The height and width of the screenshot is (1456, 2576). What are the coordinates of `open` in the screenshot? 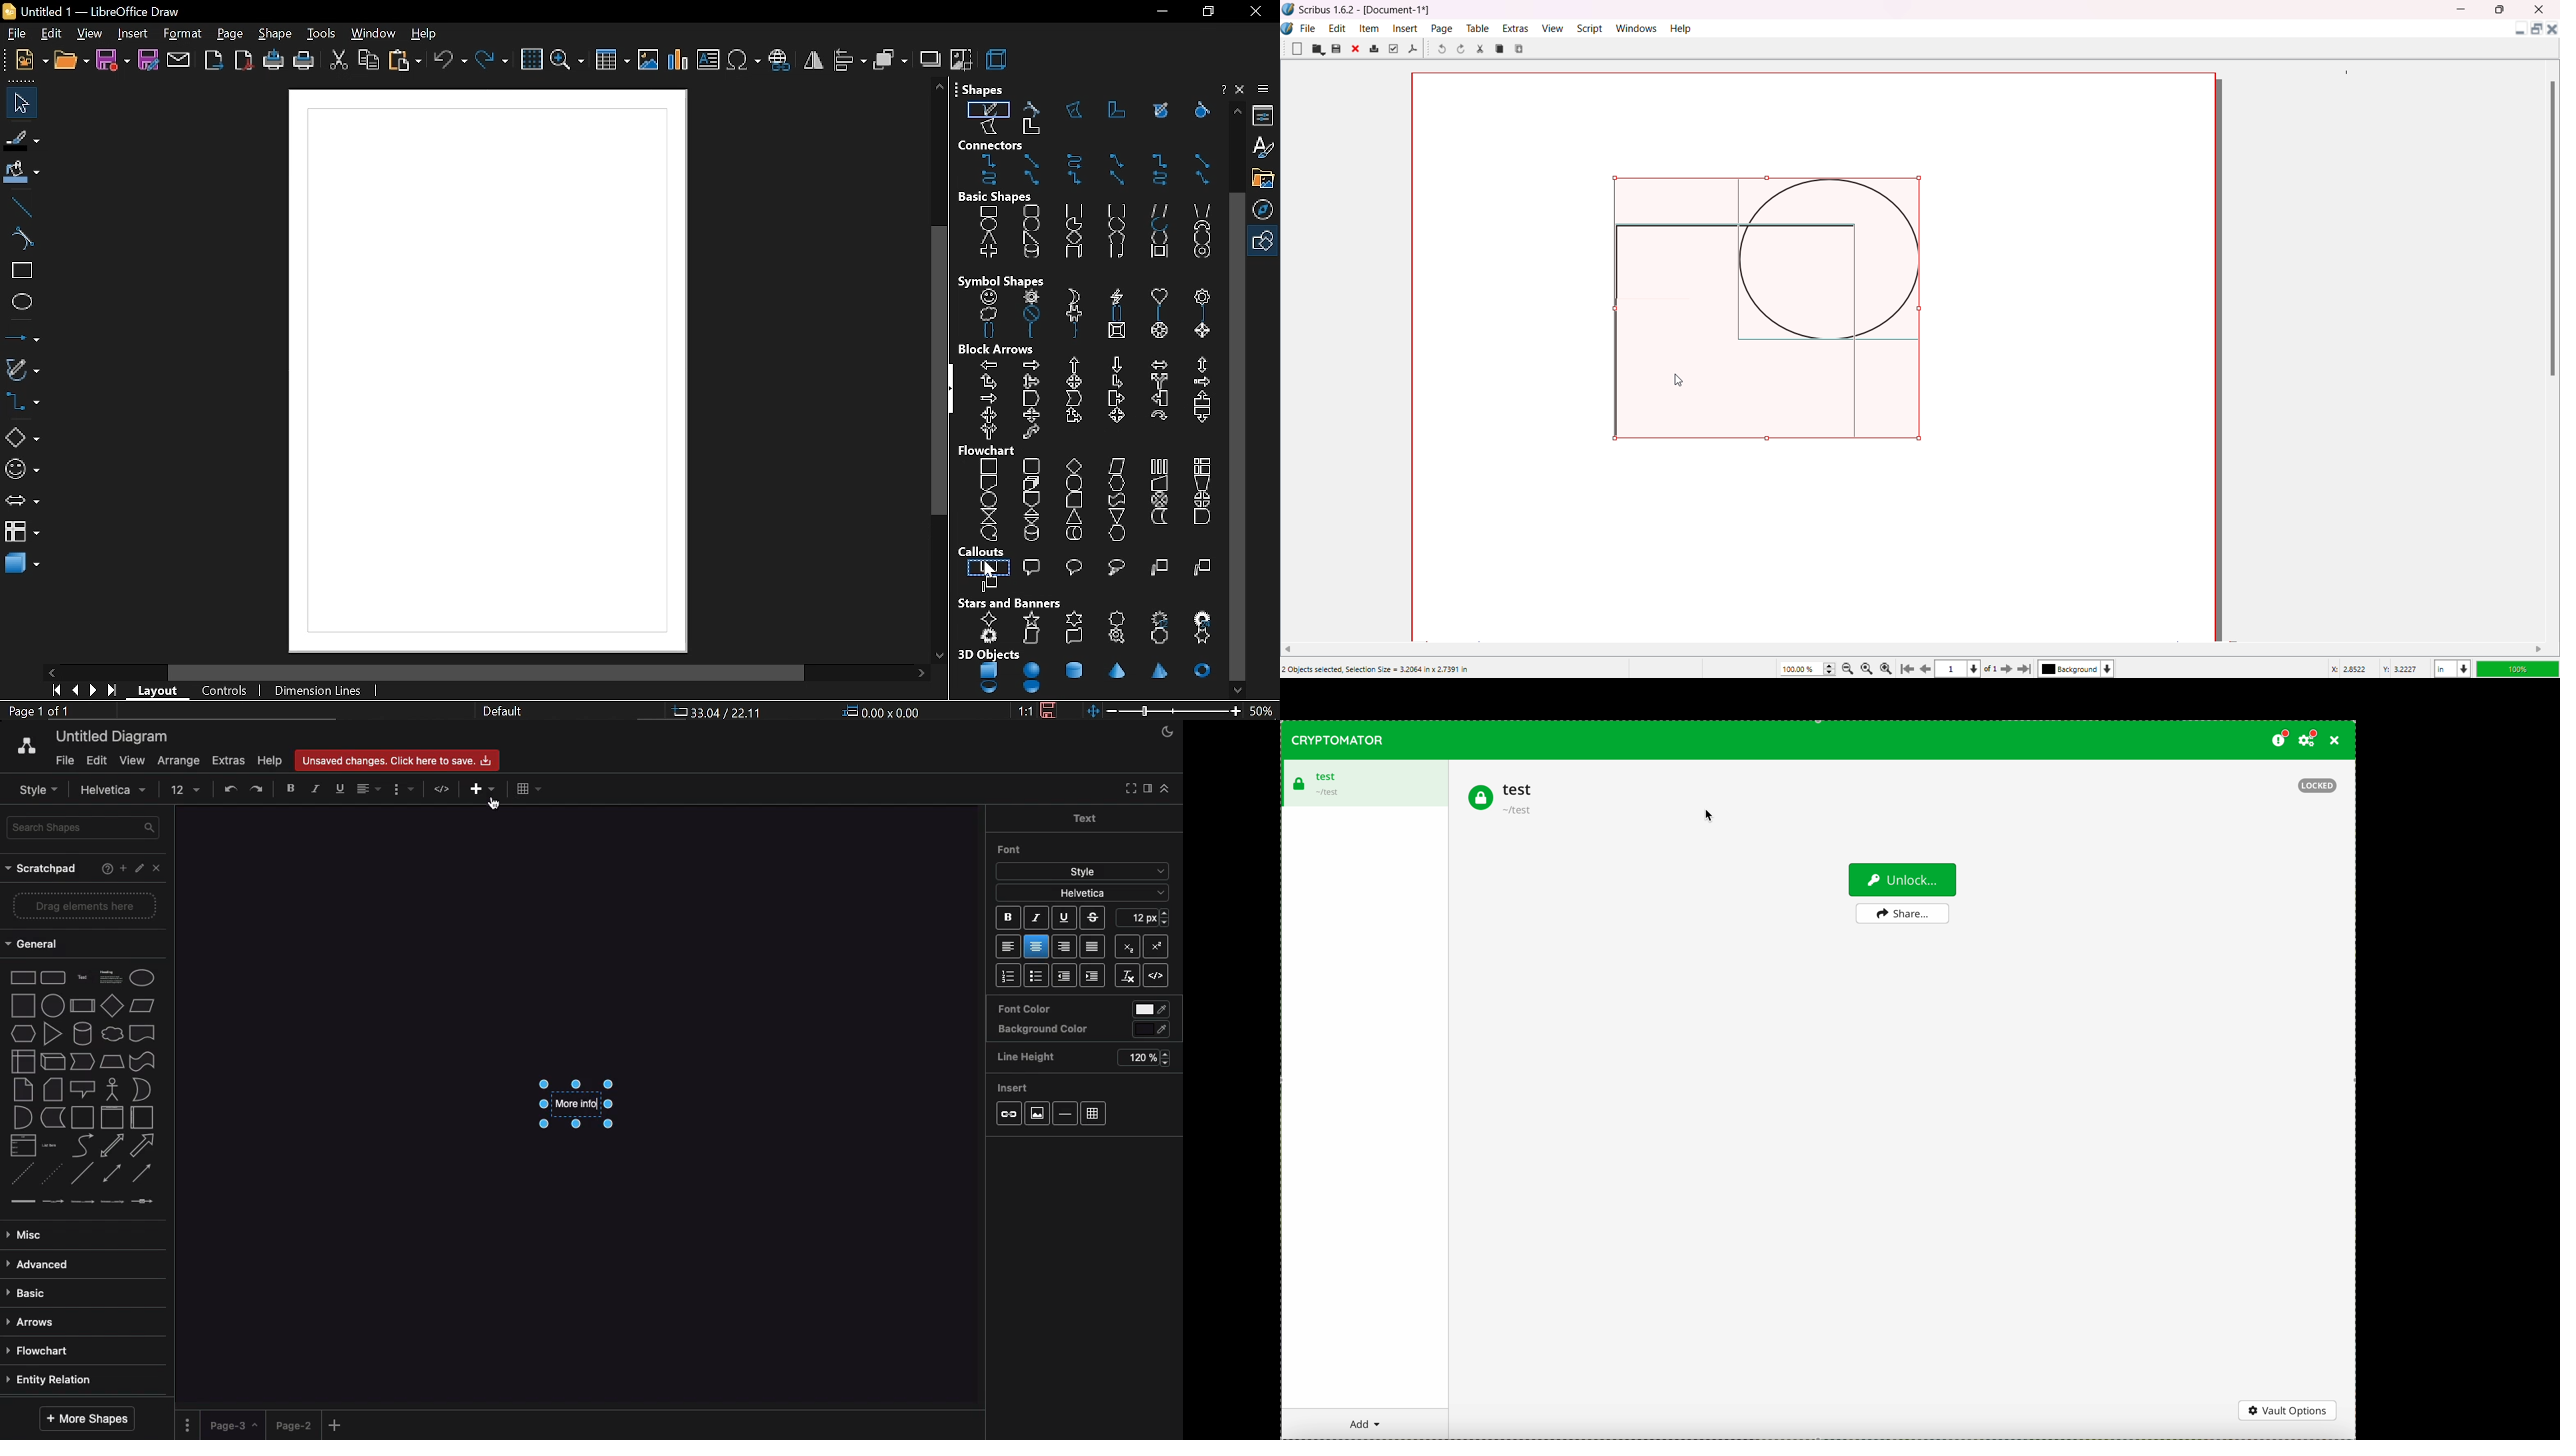 It's located at (70, 63).